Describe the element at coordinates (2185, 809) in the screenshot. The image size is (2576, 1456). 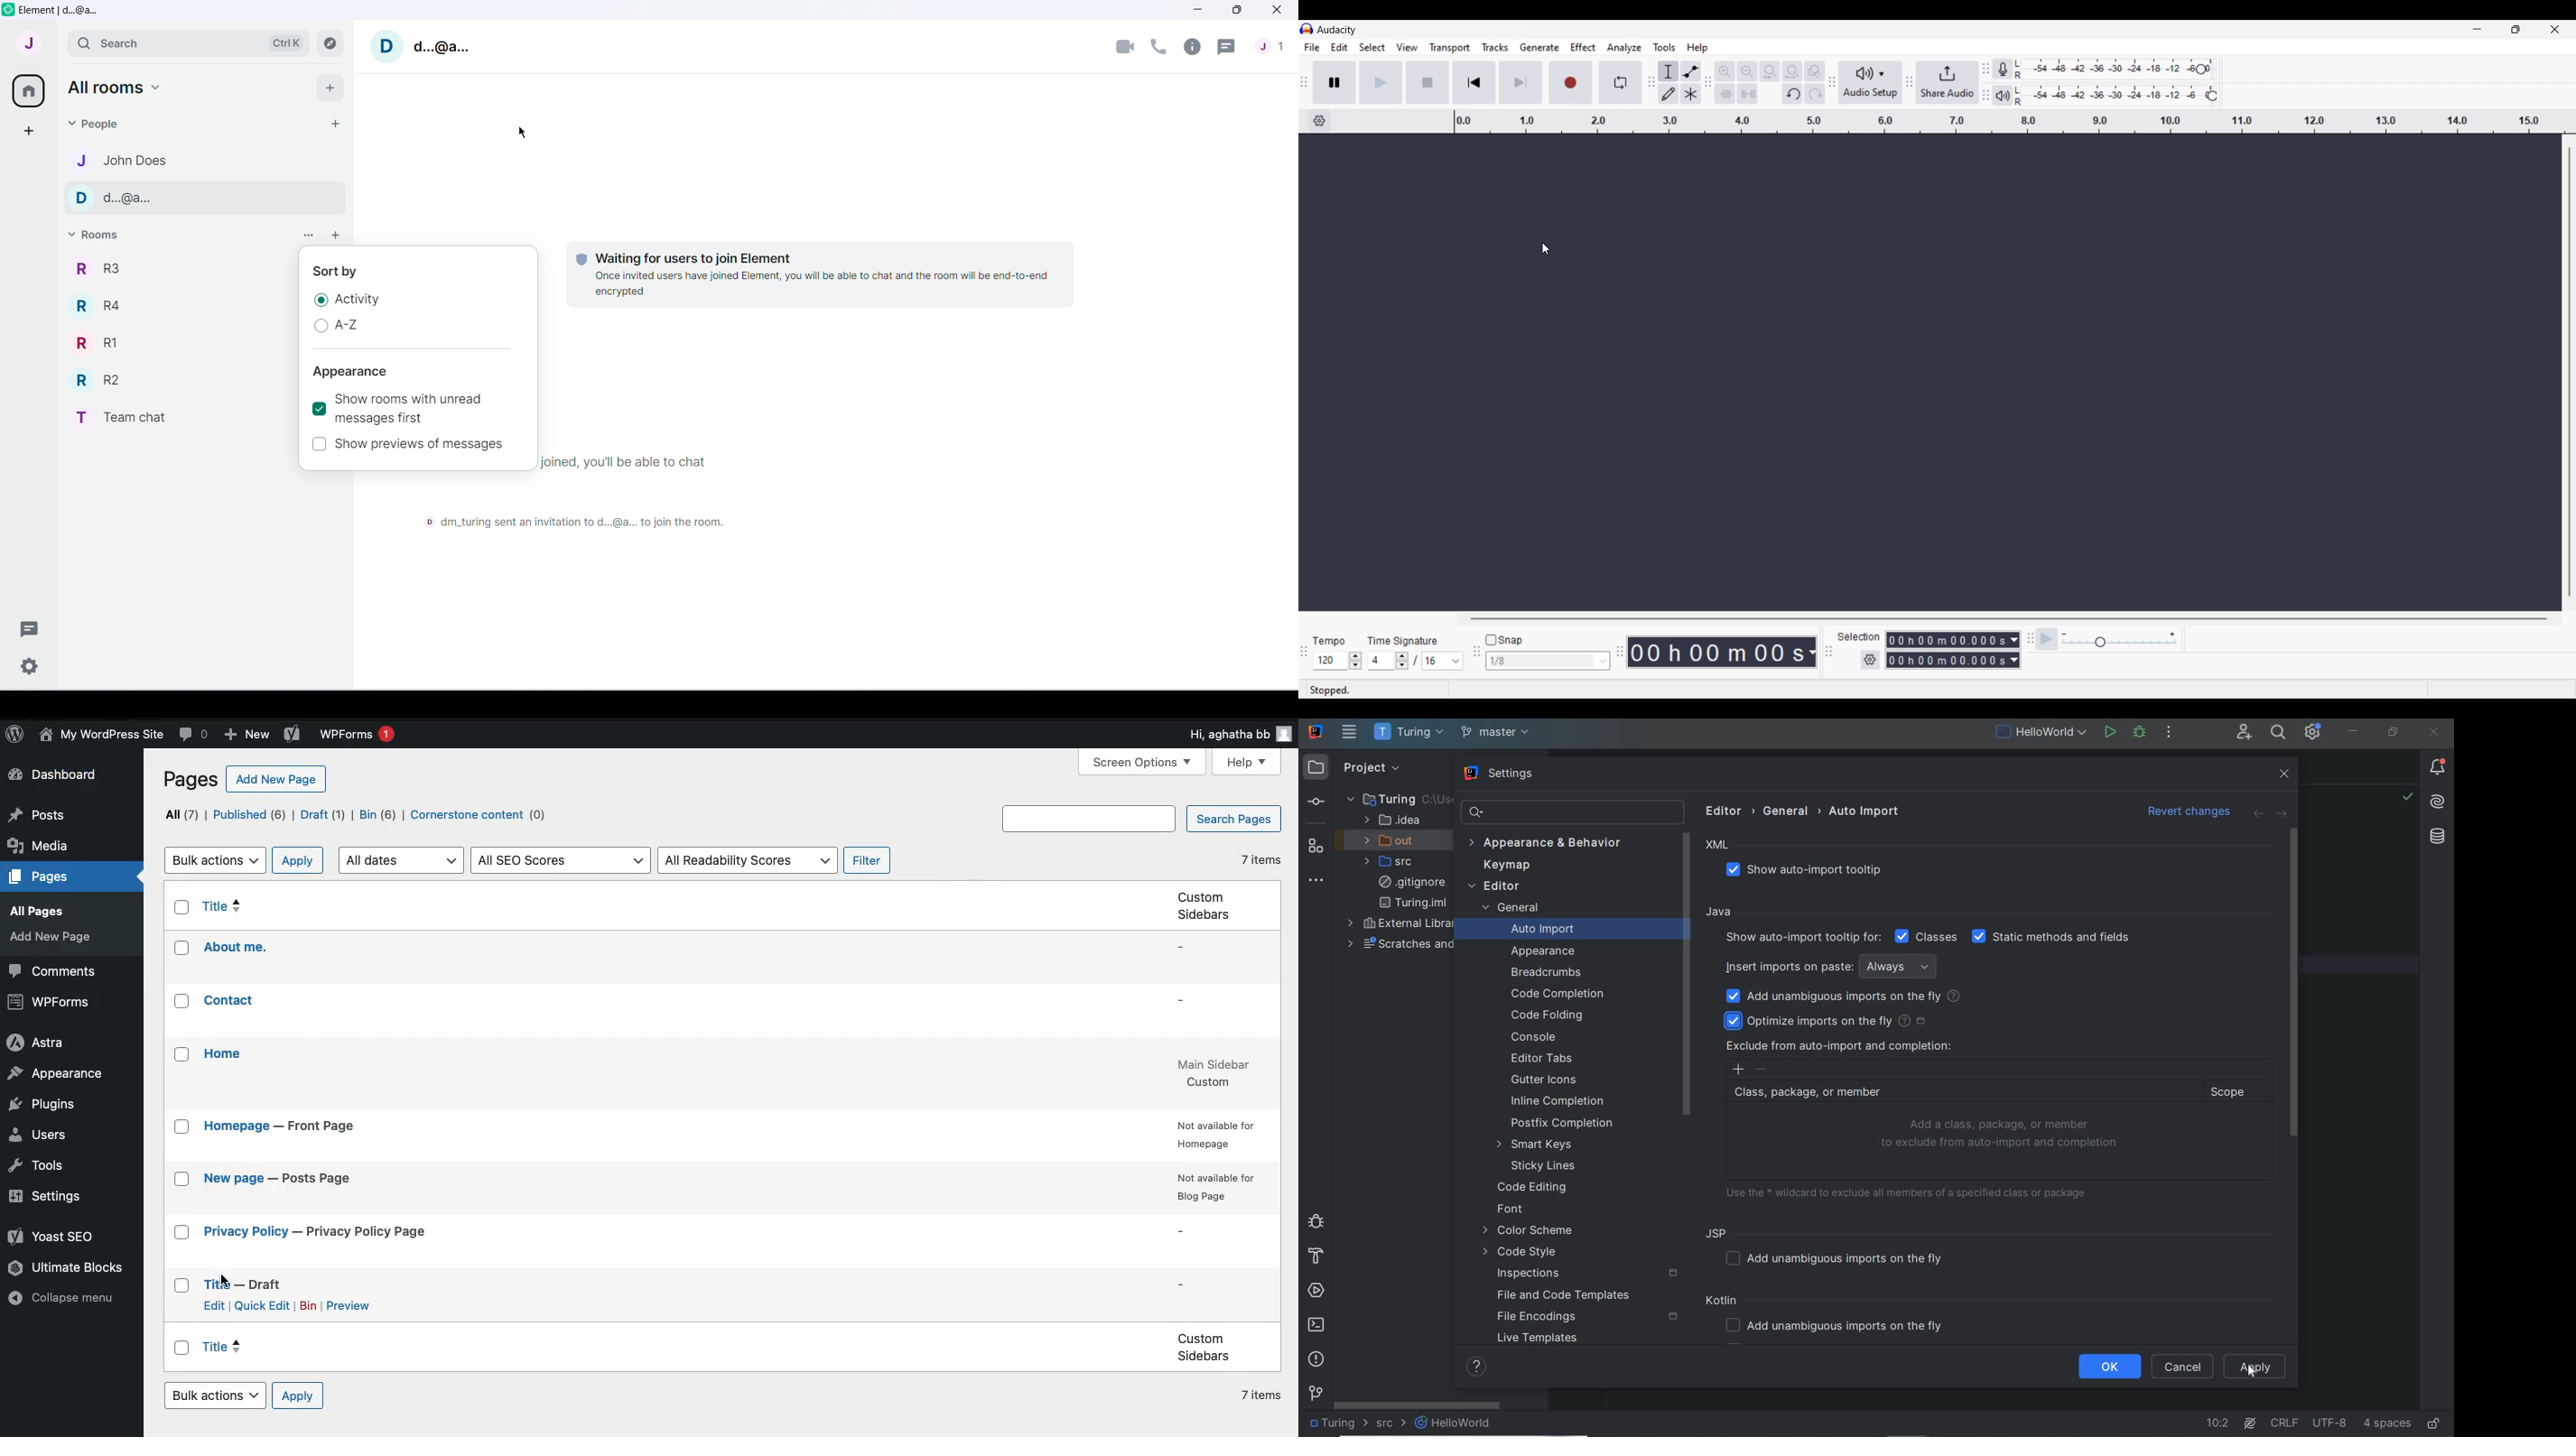
I see `Revert changes` at that location.